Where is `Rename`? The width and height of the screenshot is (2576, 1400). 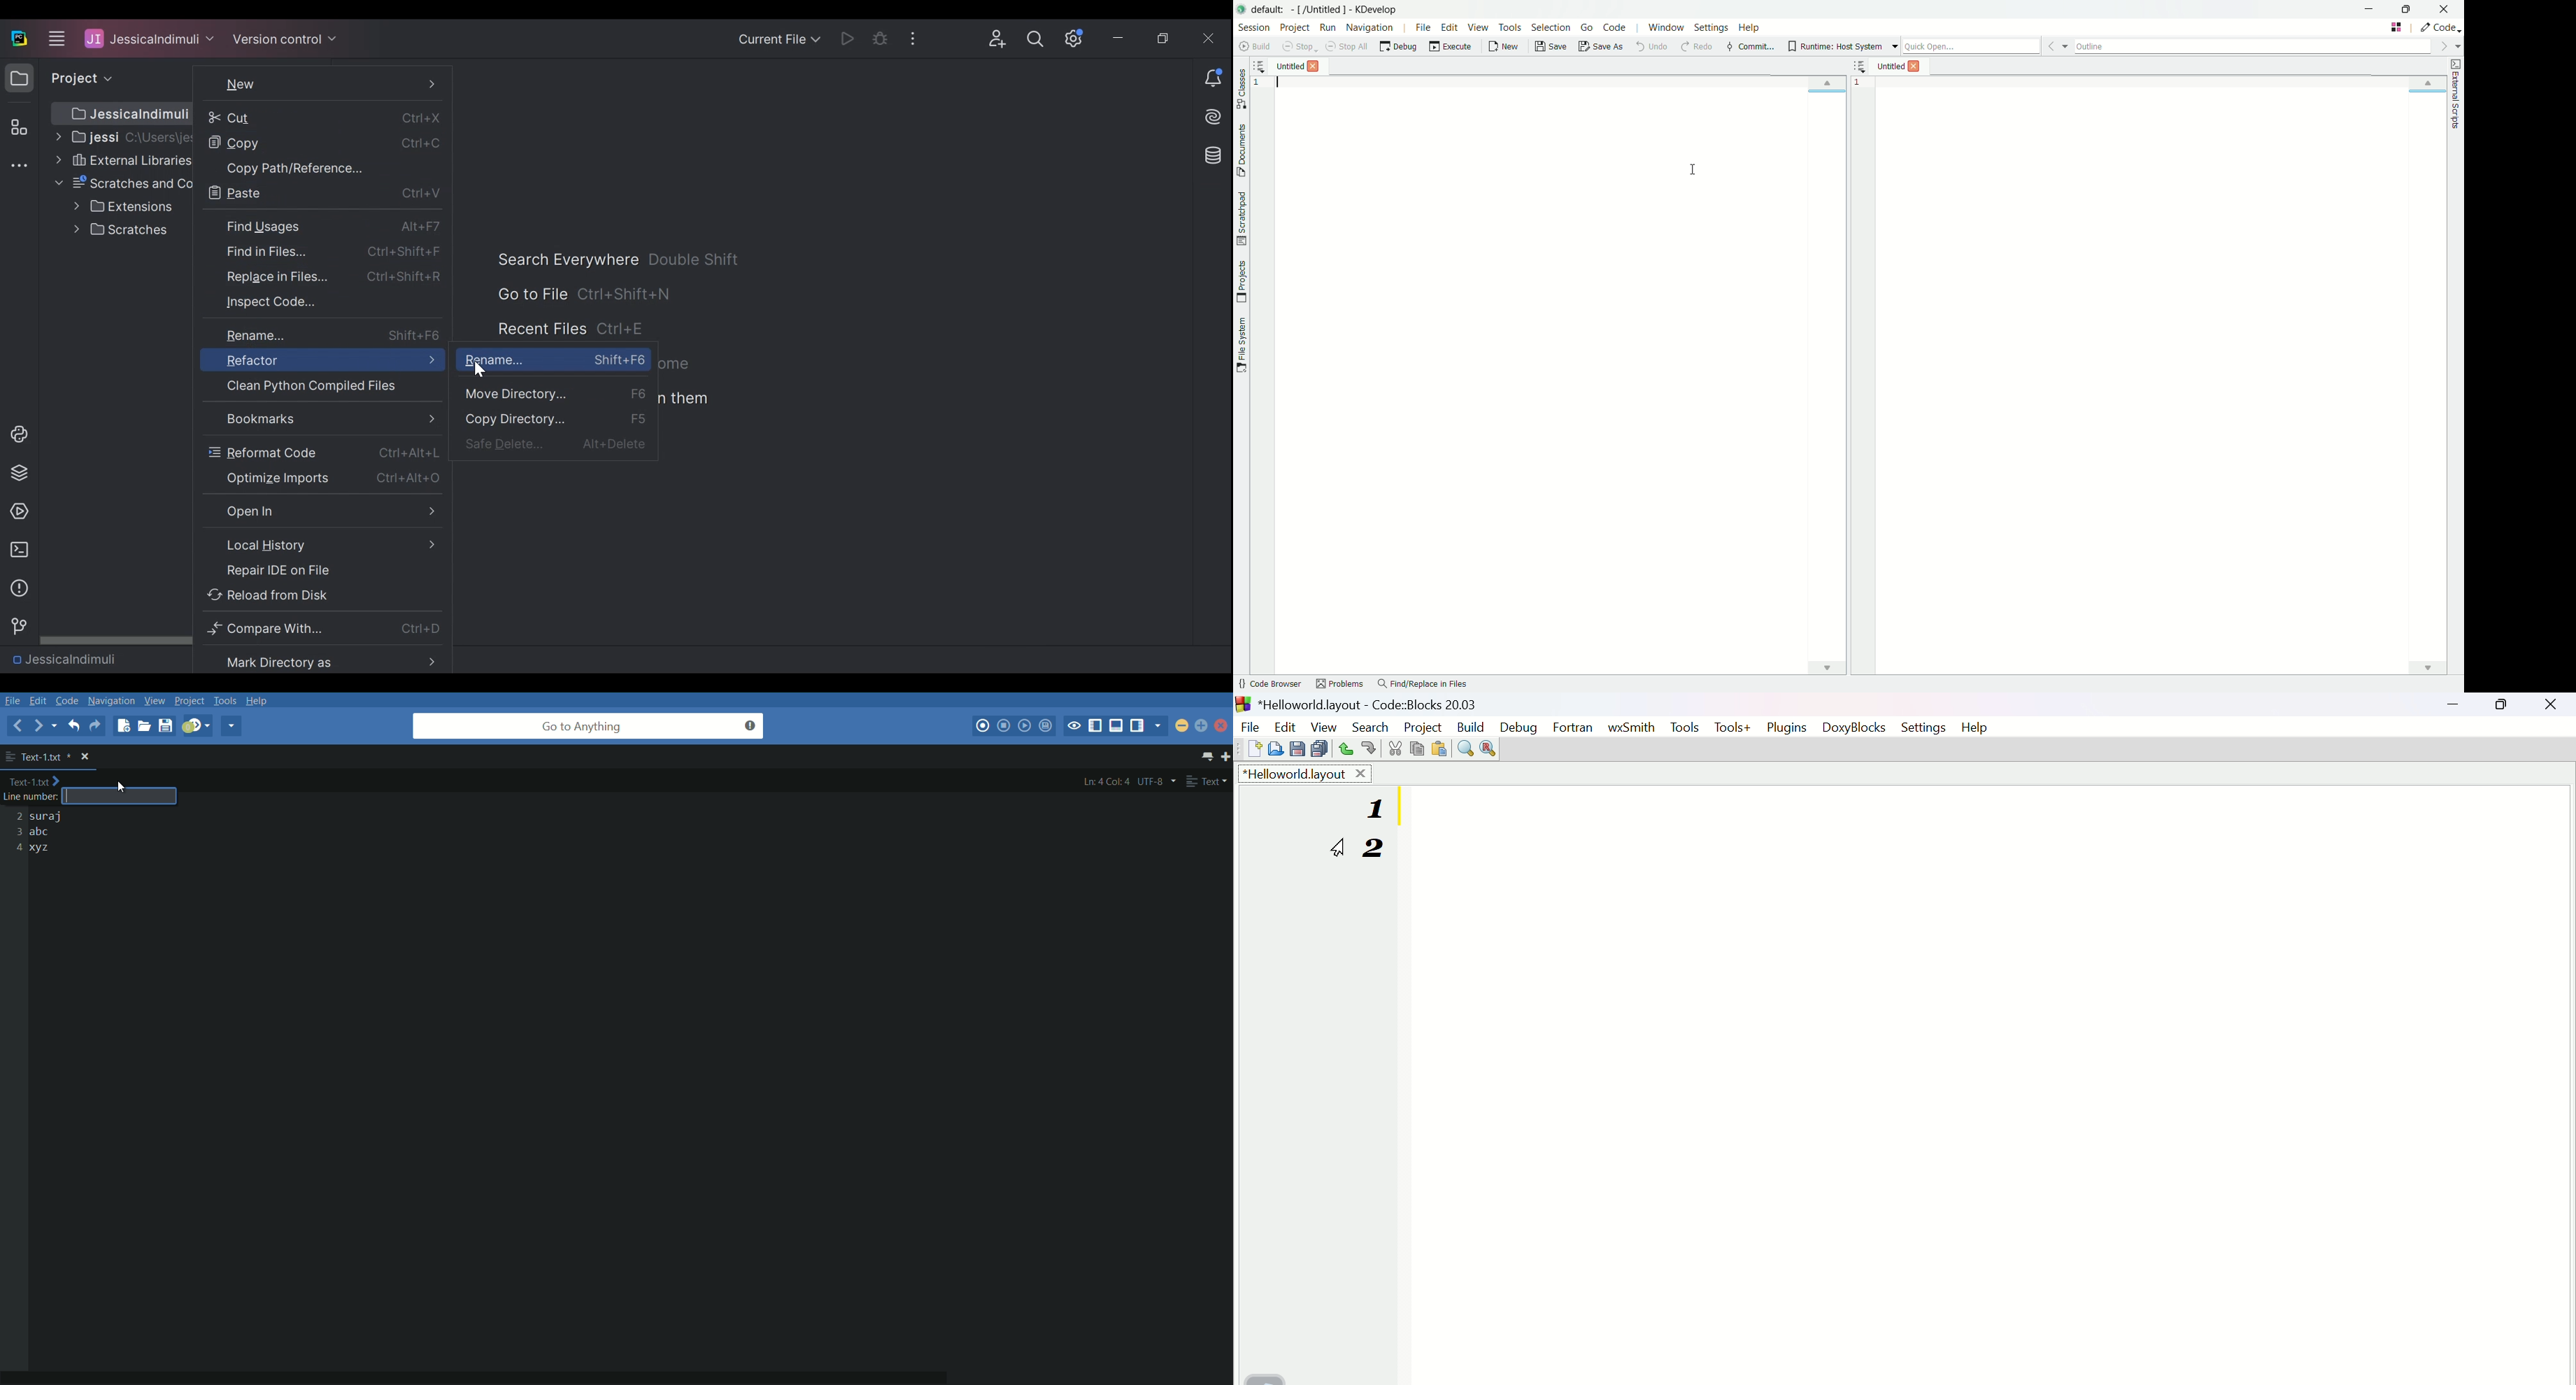
Rename is located at coordinates (557, 358).